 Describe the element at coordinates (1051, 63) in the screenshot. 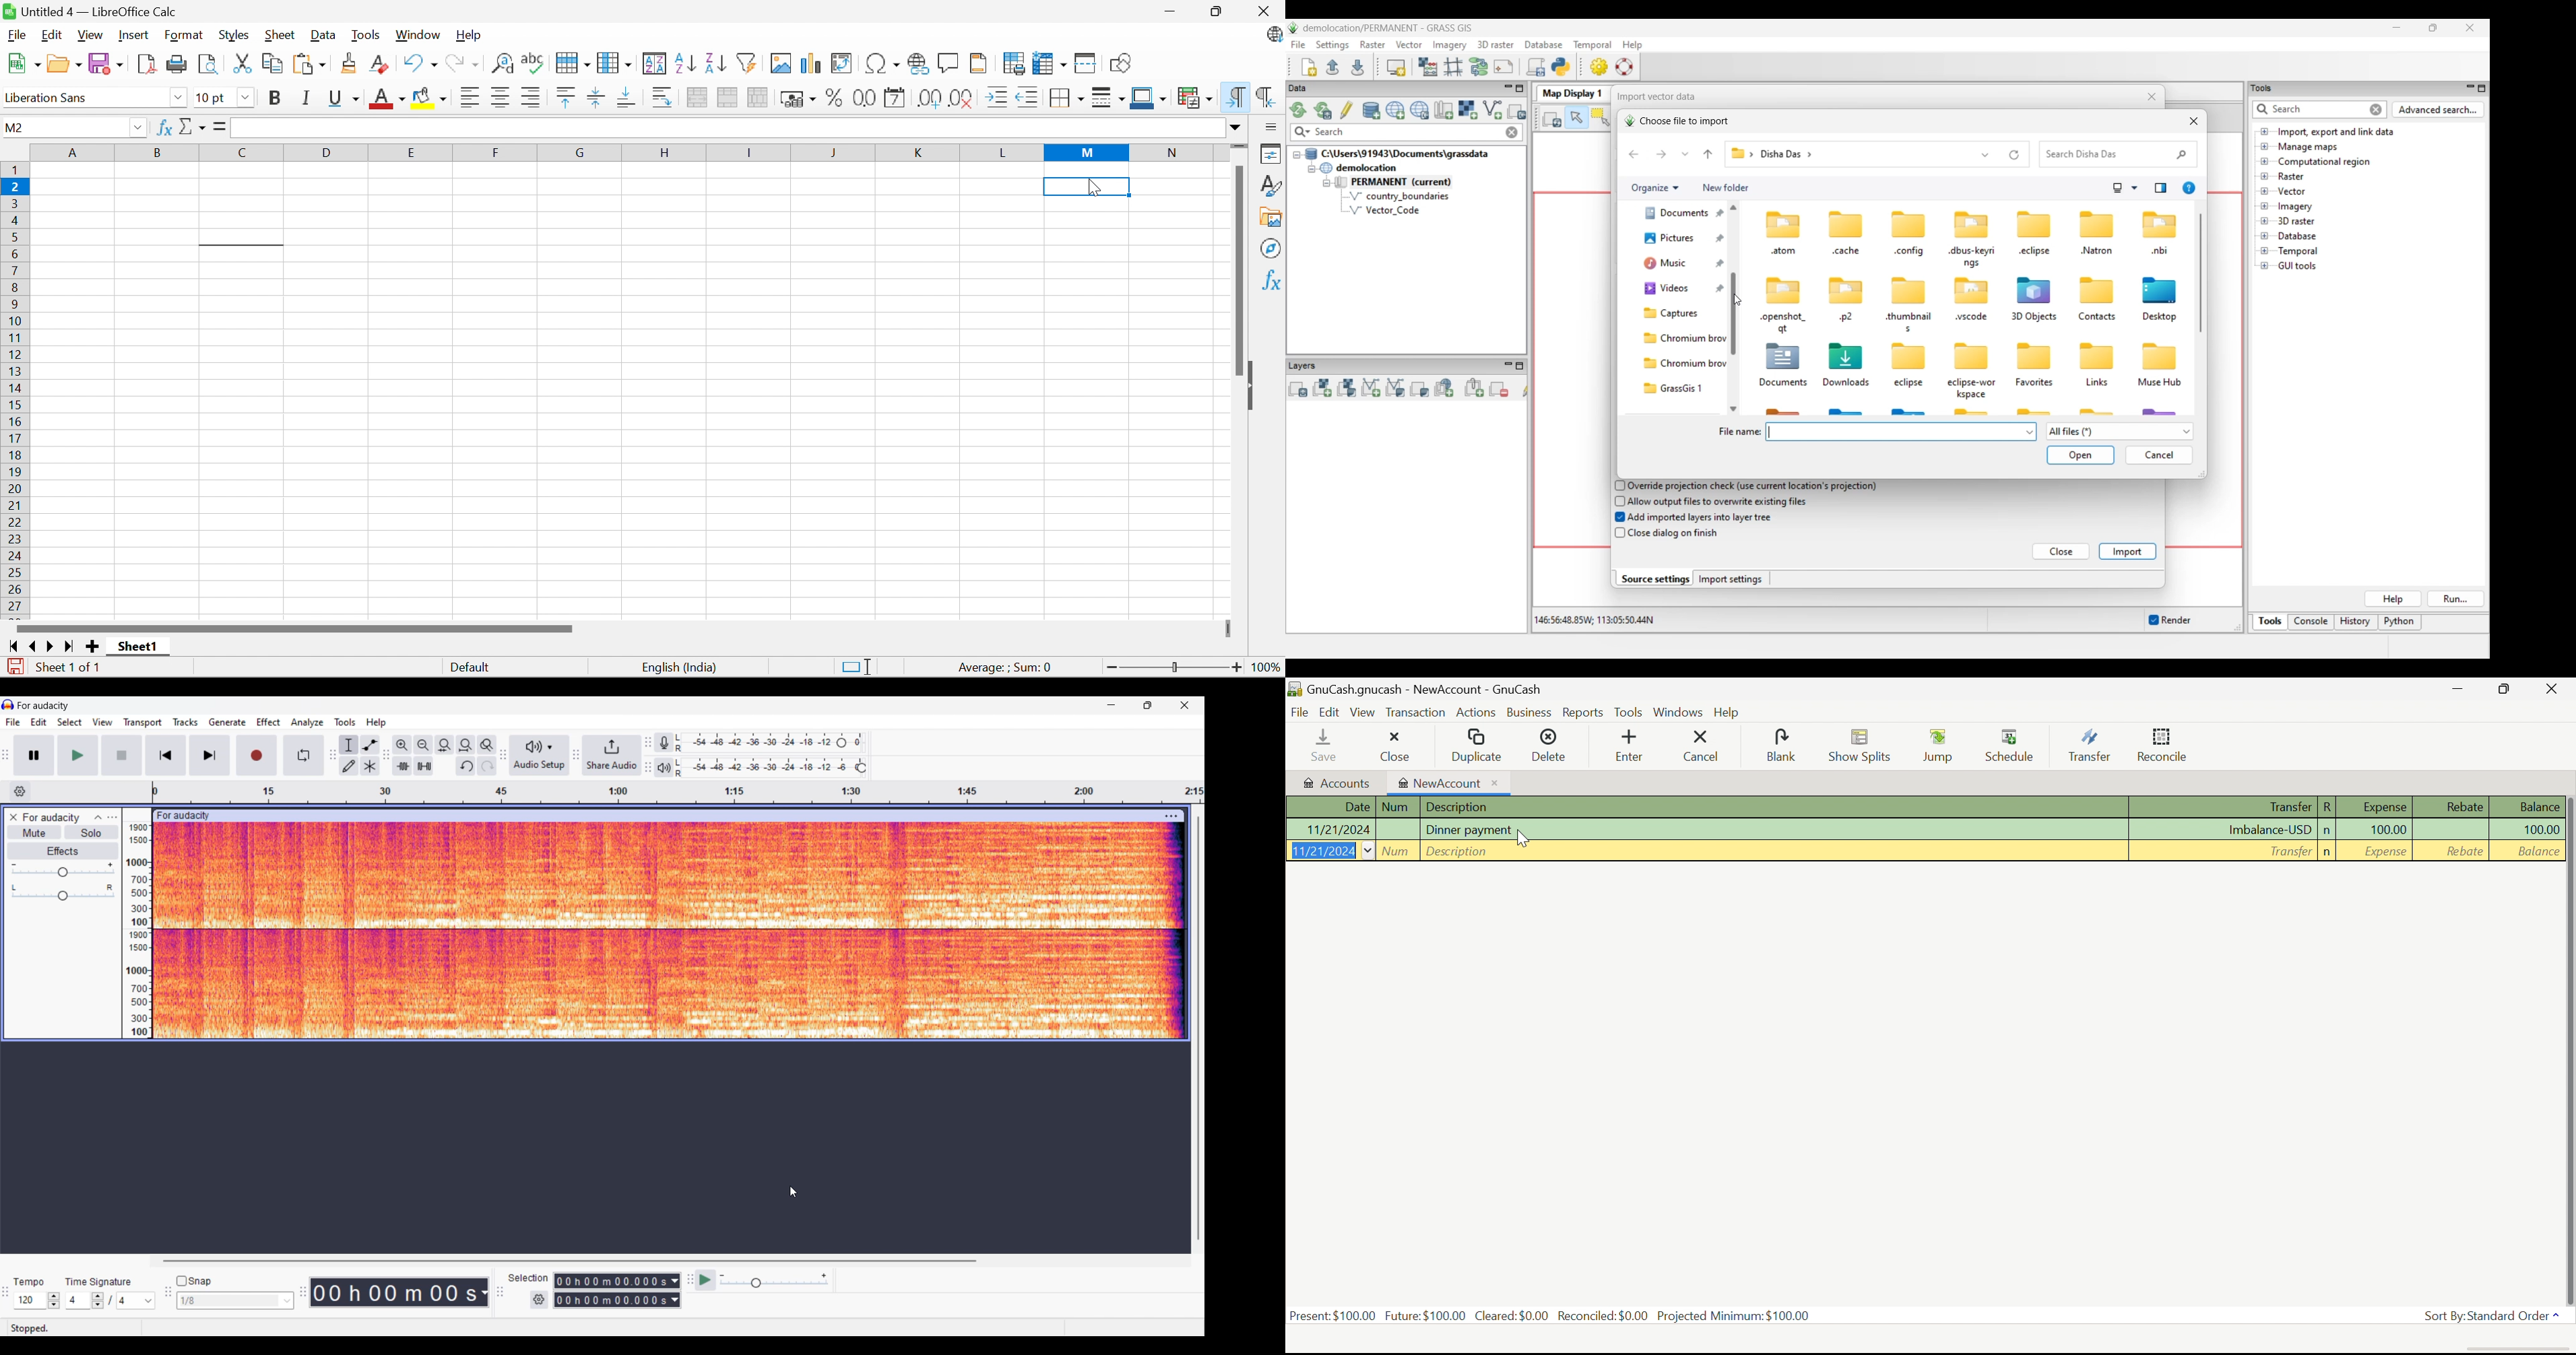

I see `Freeze Rows and Columns` at that location.